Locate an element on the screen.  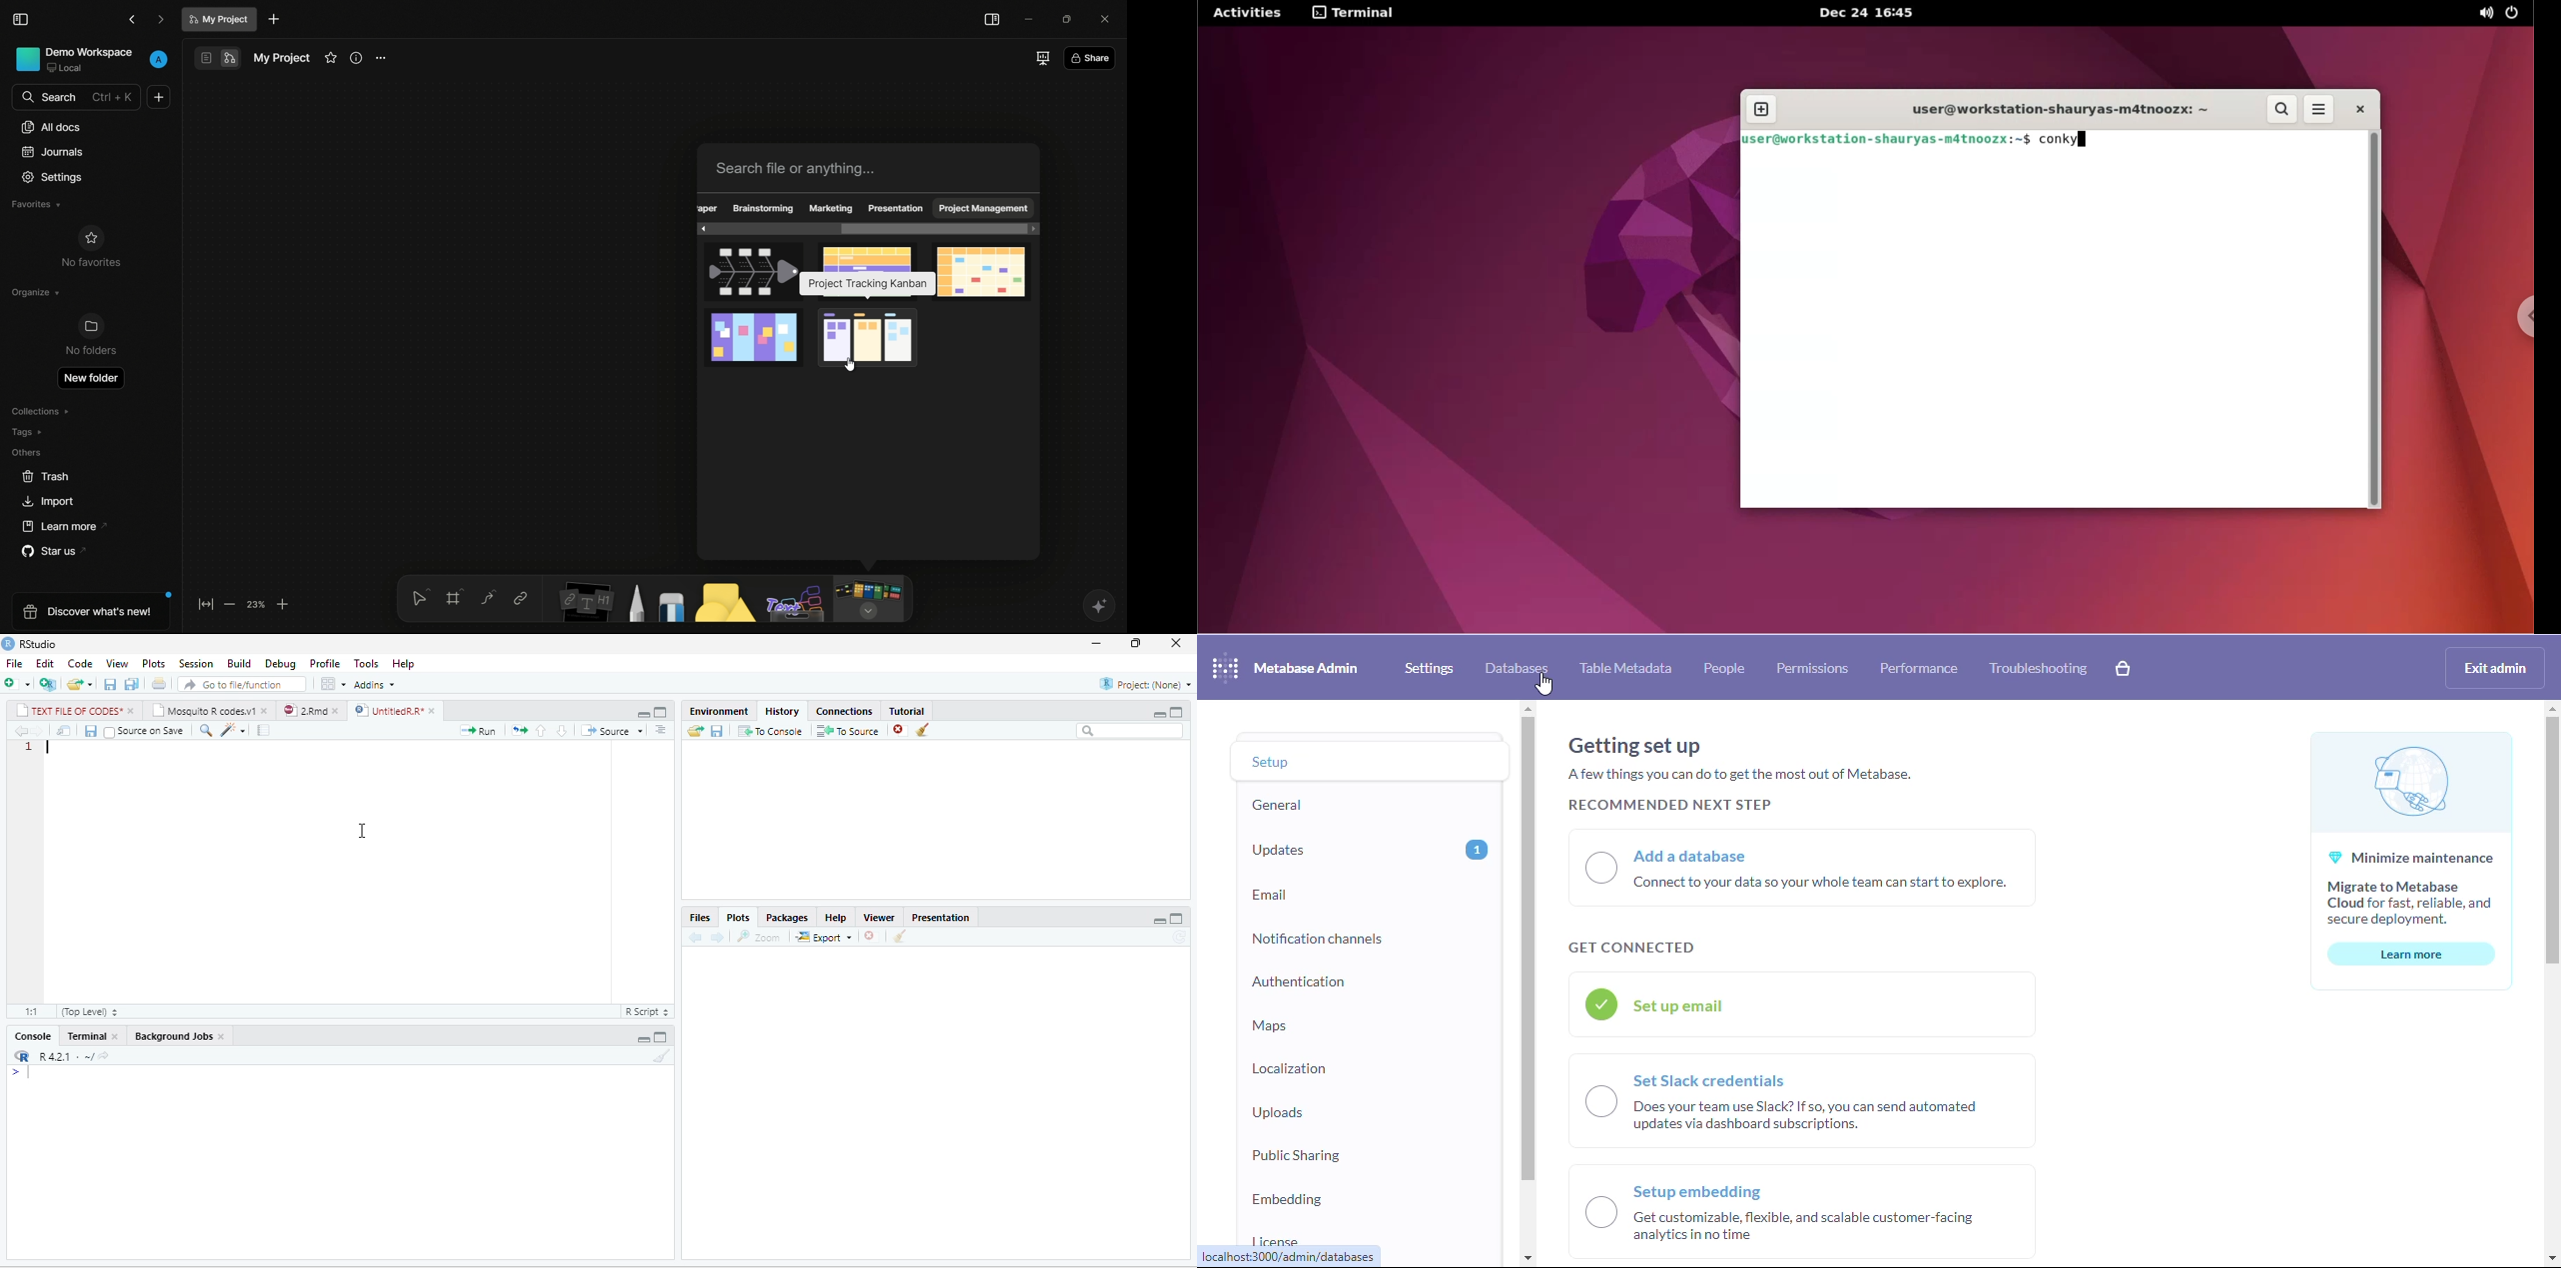
maximize is located at coordinates (1178, 919).